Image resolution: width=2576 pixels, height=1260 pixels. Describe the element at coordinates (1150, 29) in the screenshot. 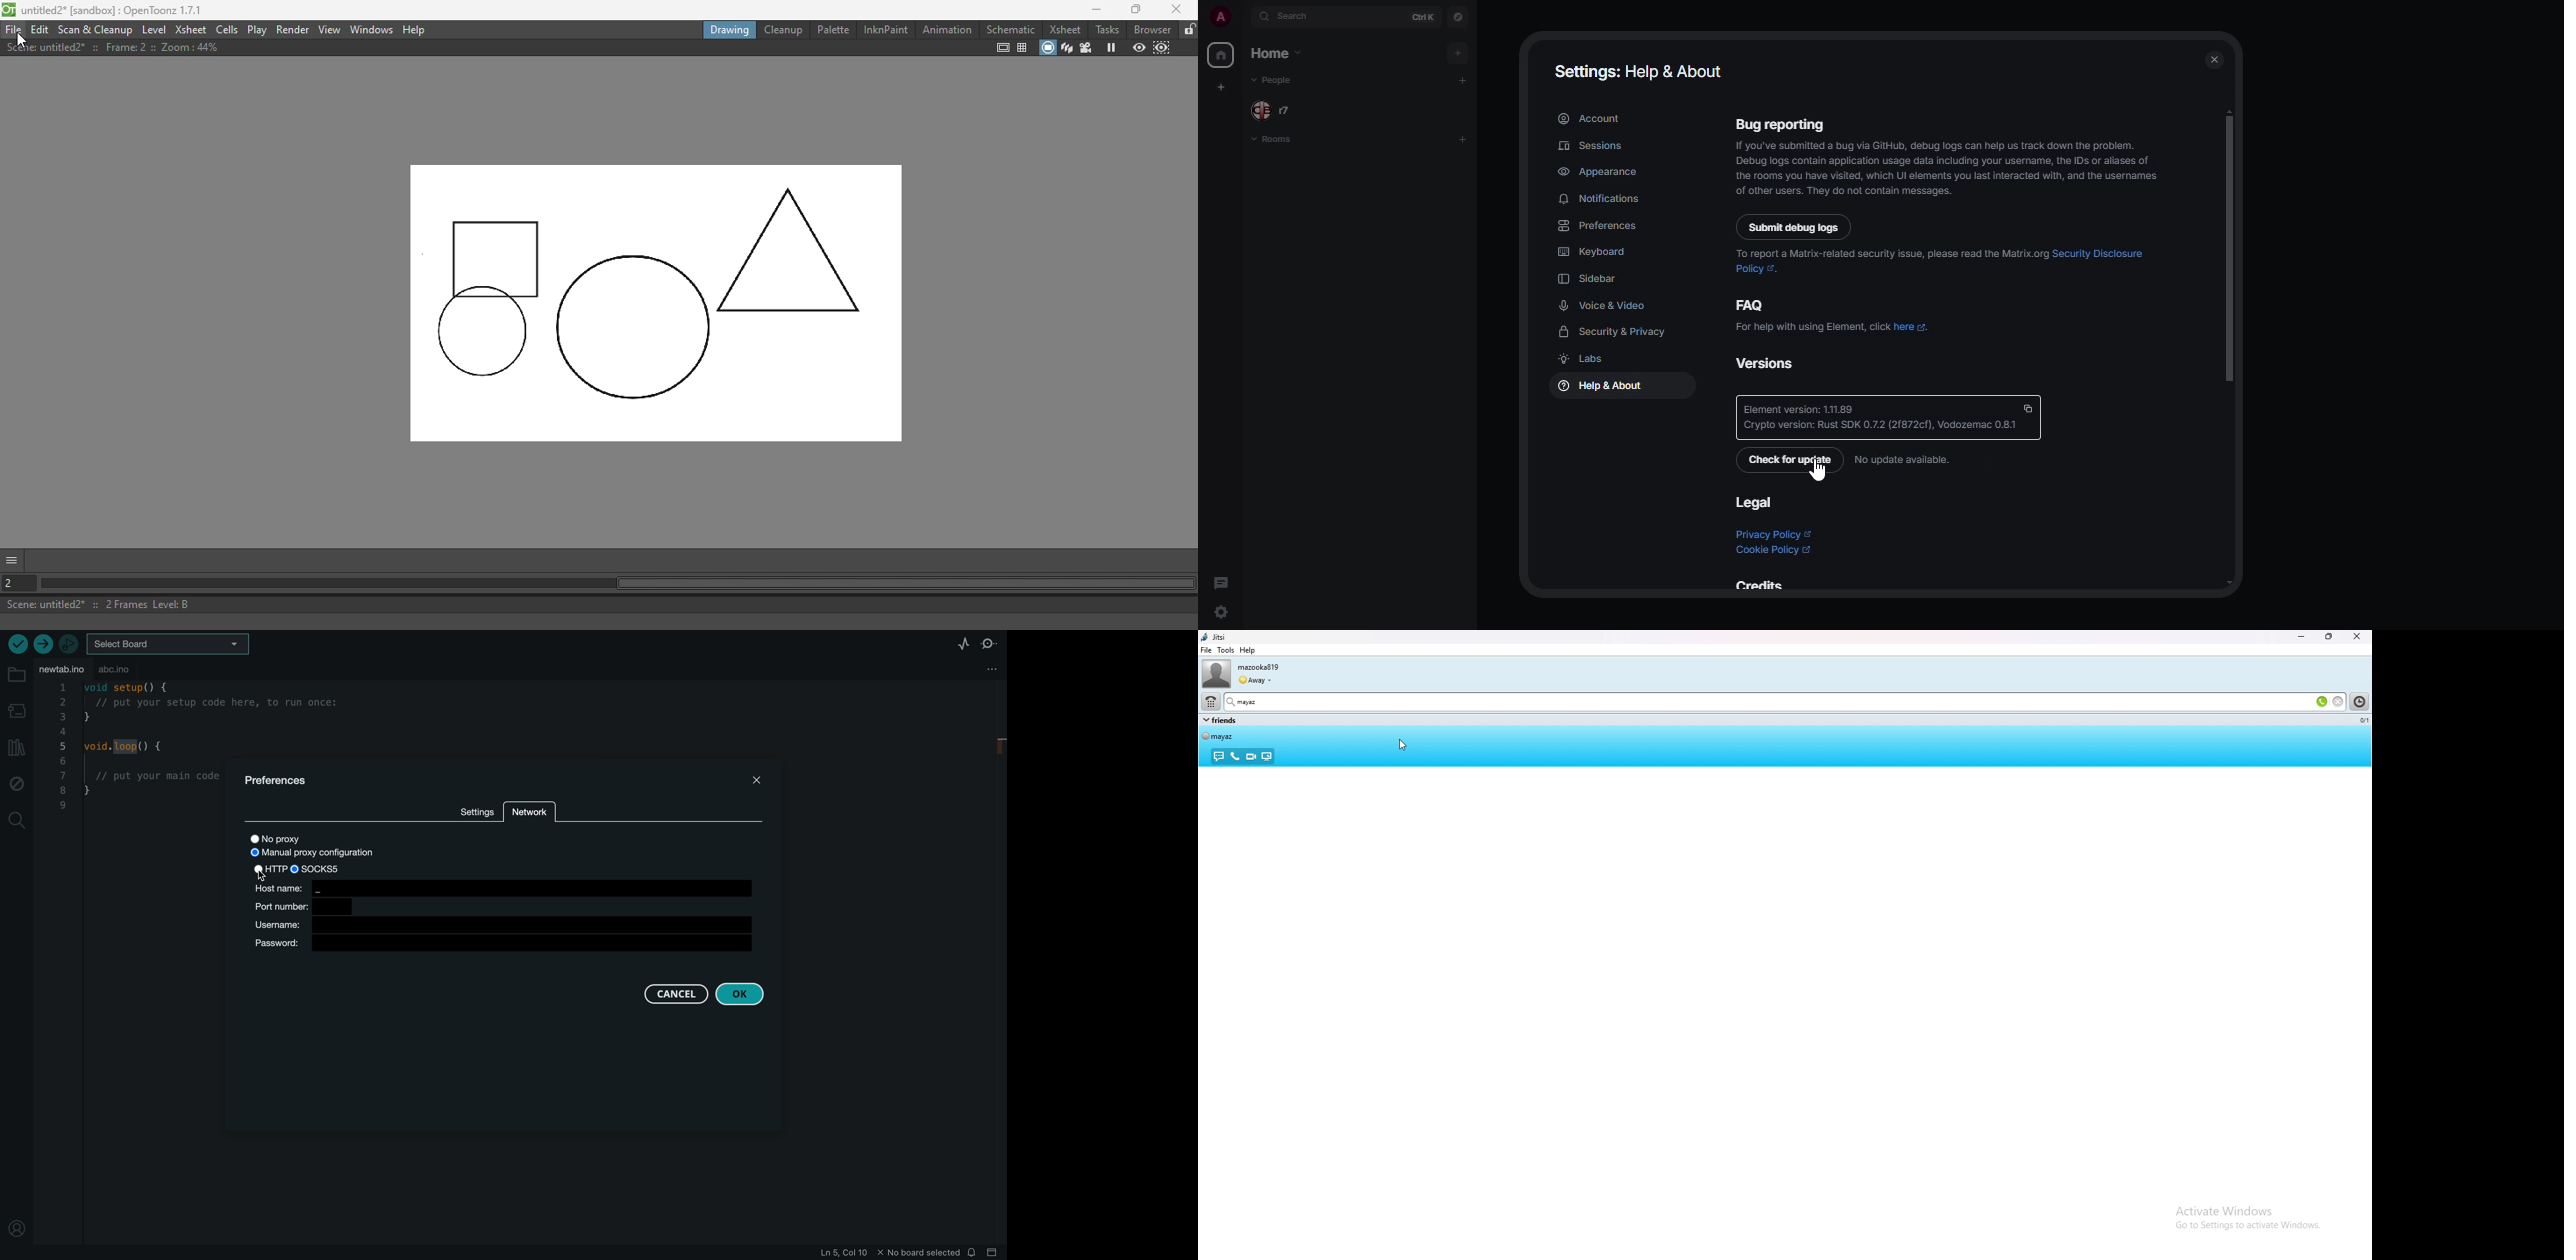

I see `Browser` at that location.